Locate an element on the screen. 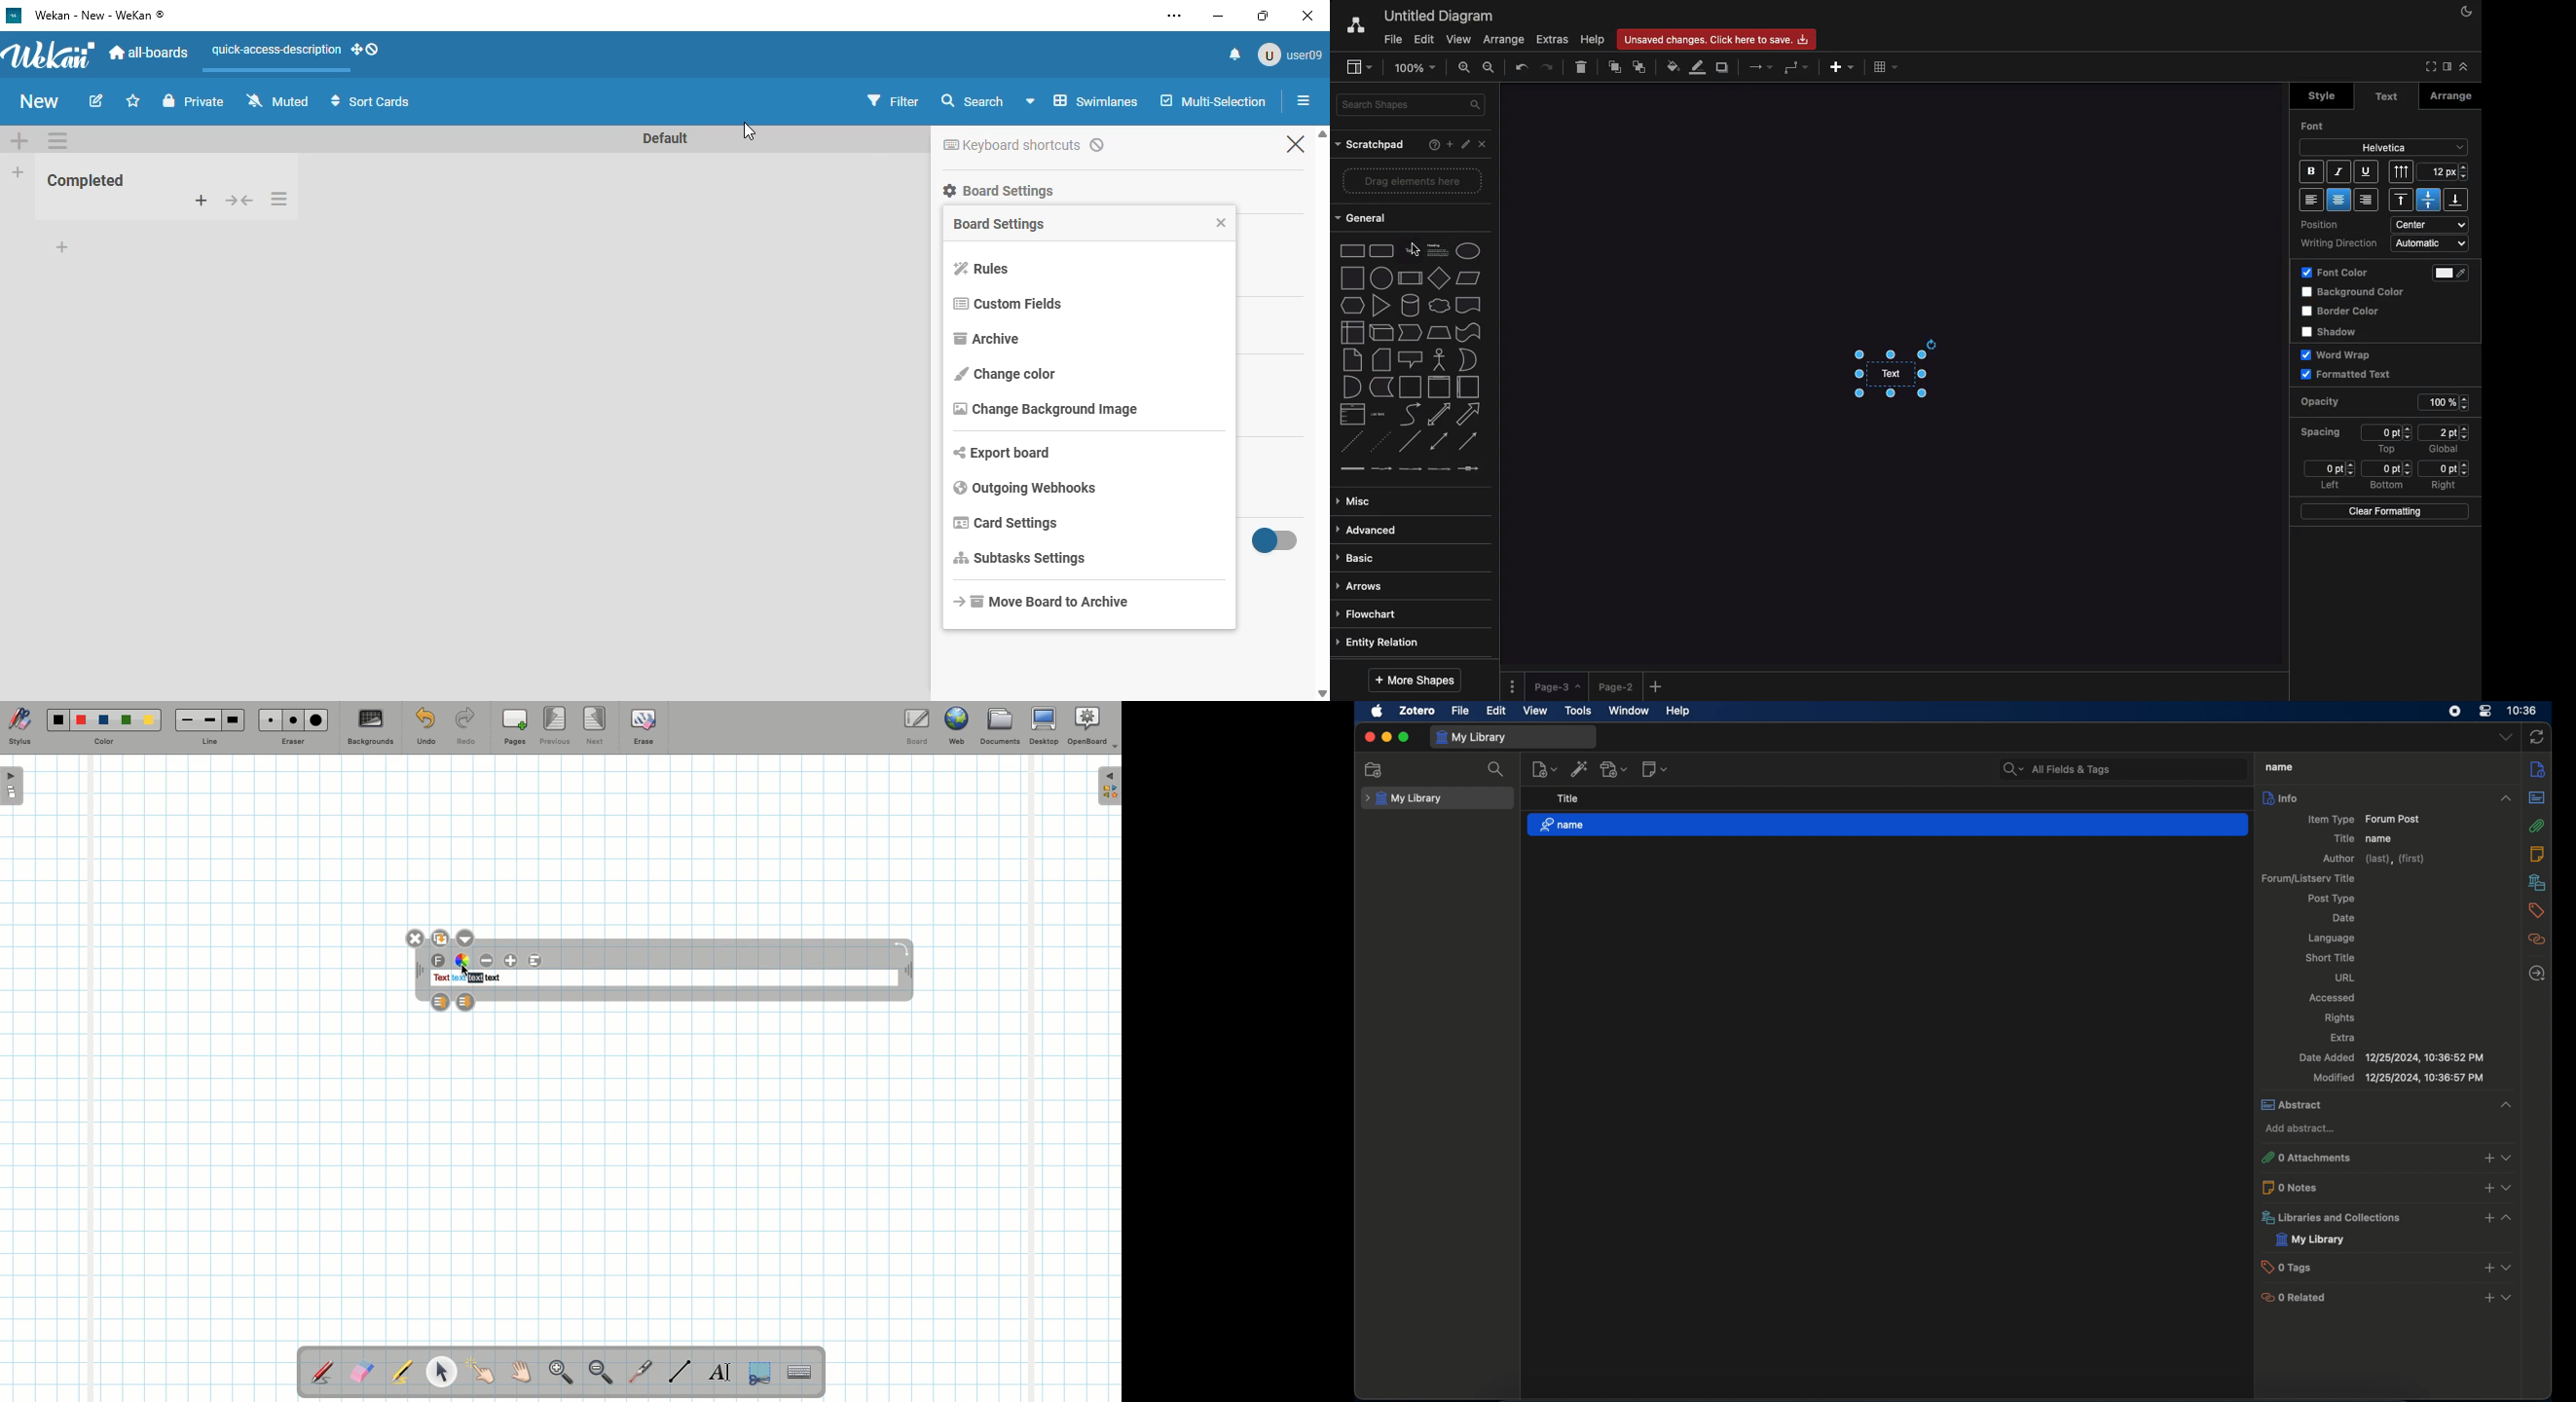 The height and width of the screenshot is (1428, 2576). cloud is located at coordinates (1439, 306).